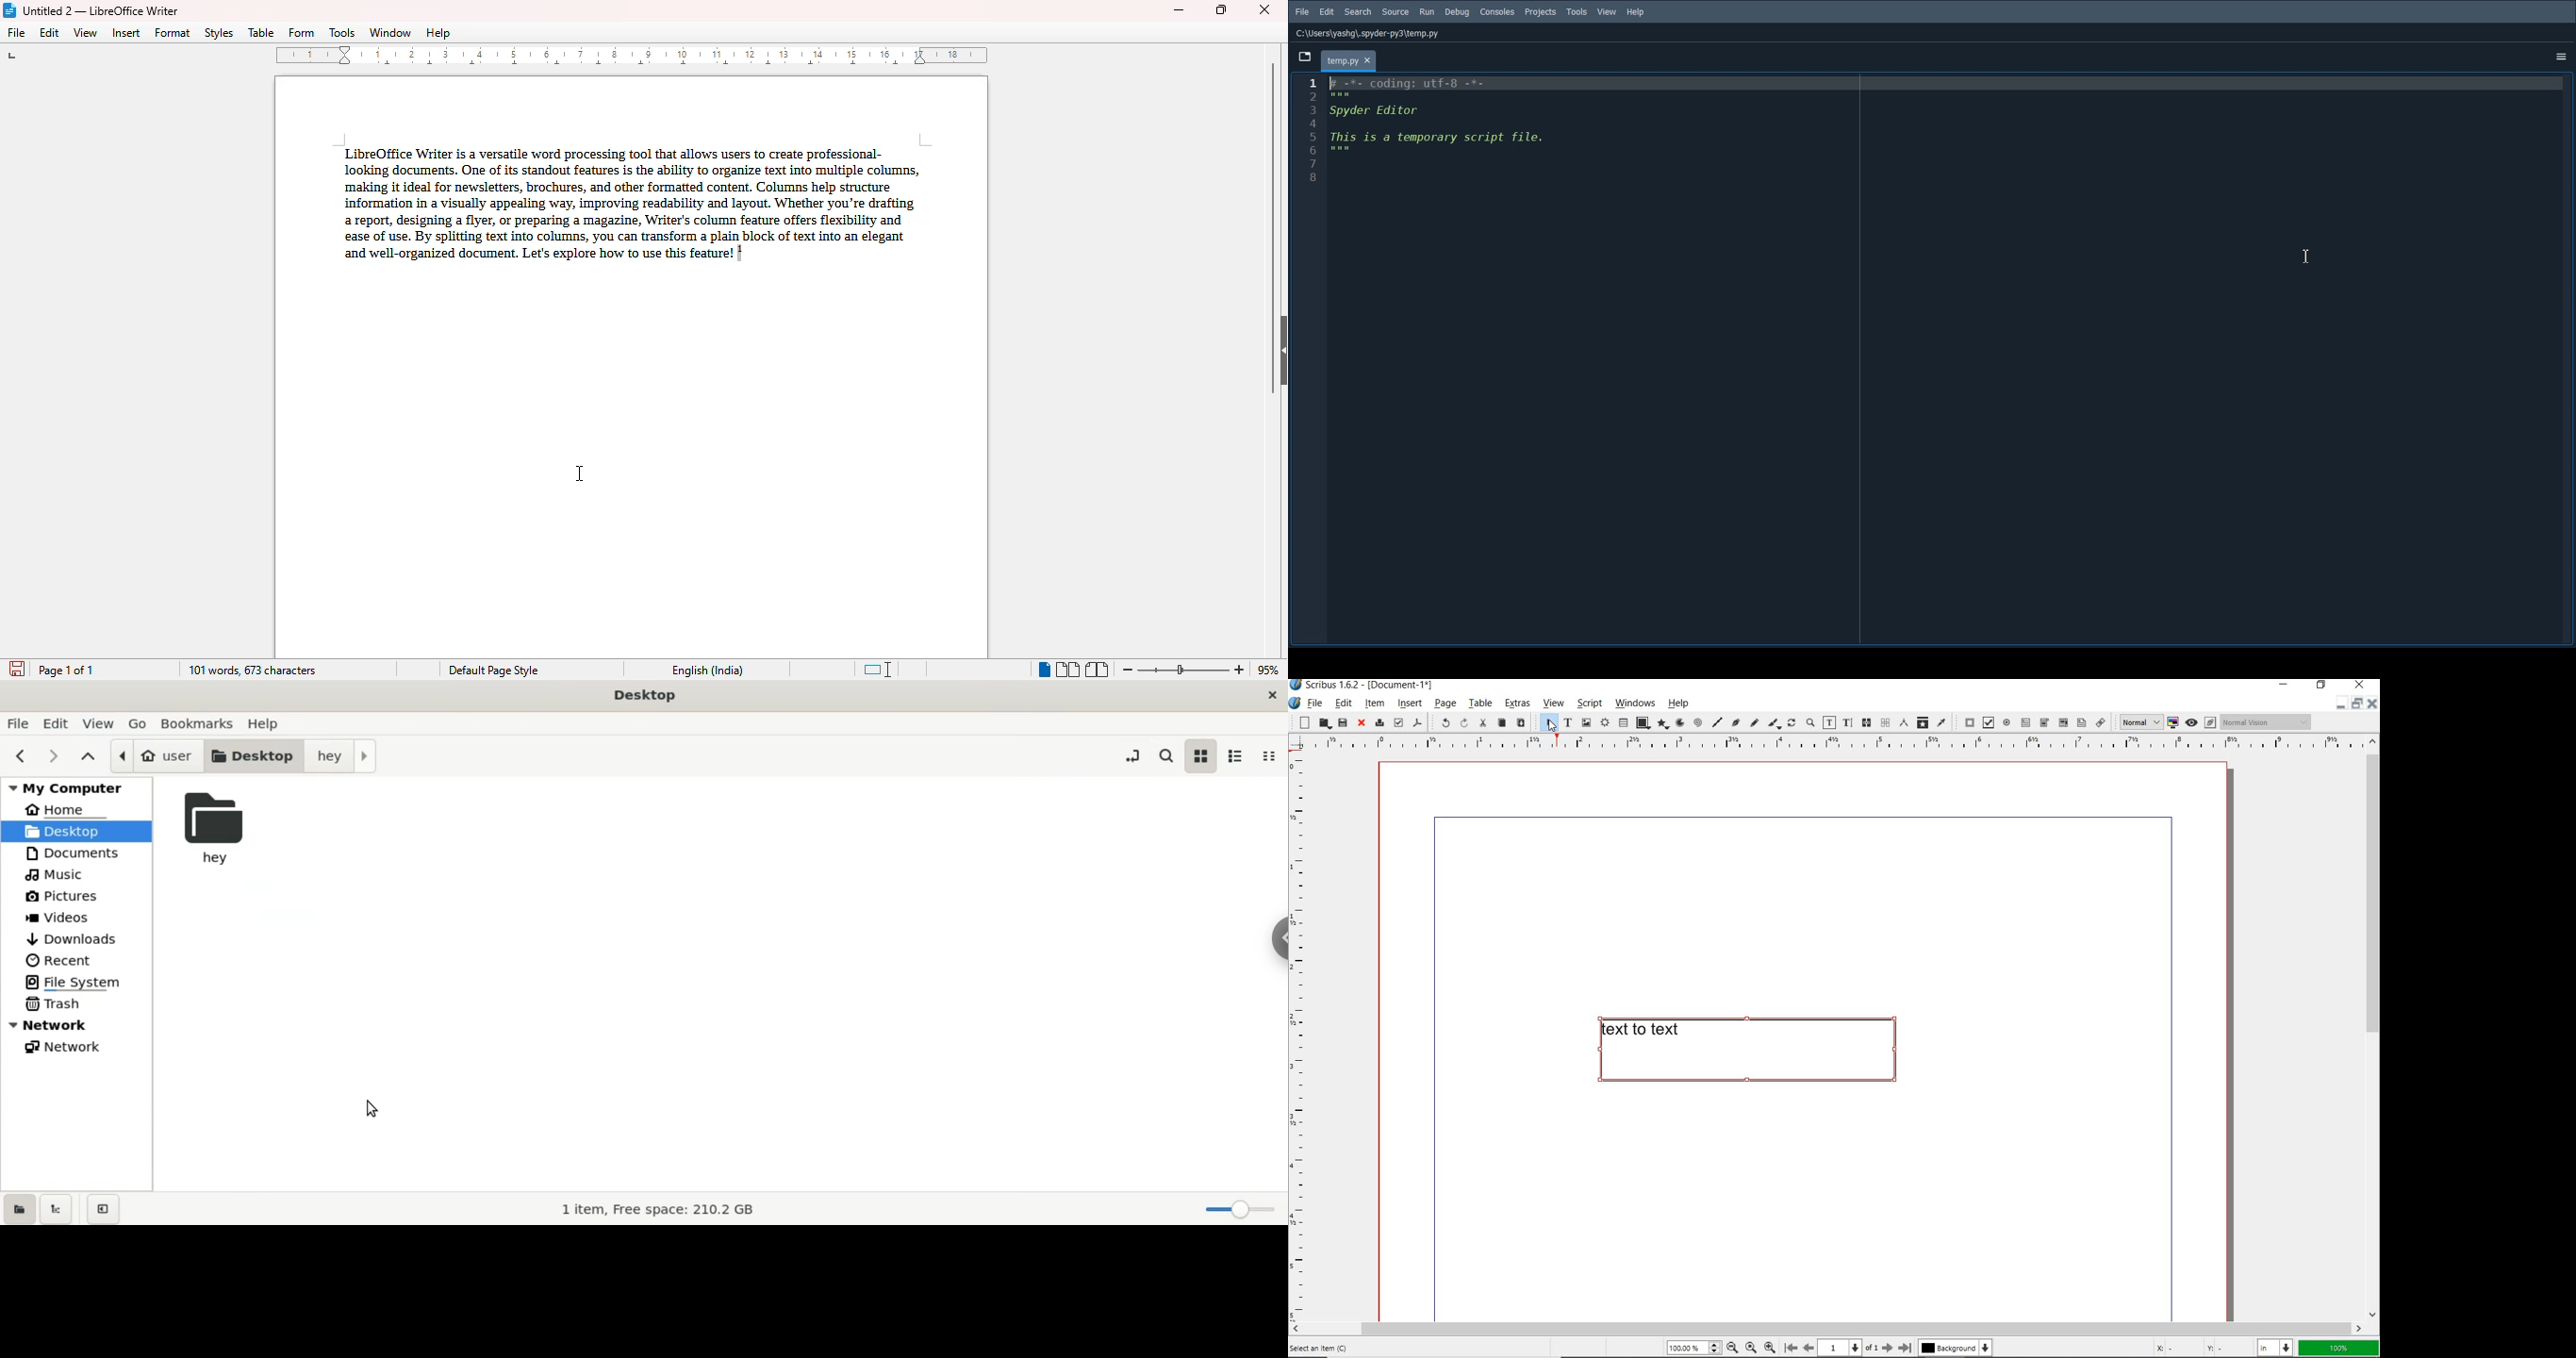 The height and width of the screenshot is (1372, 2576). I want to click on videos, so click(82, 917).